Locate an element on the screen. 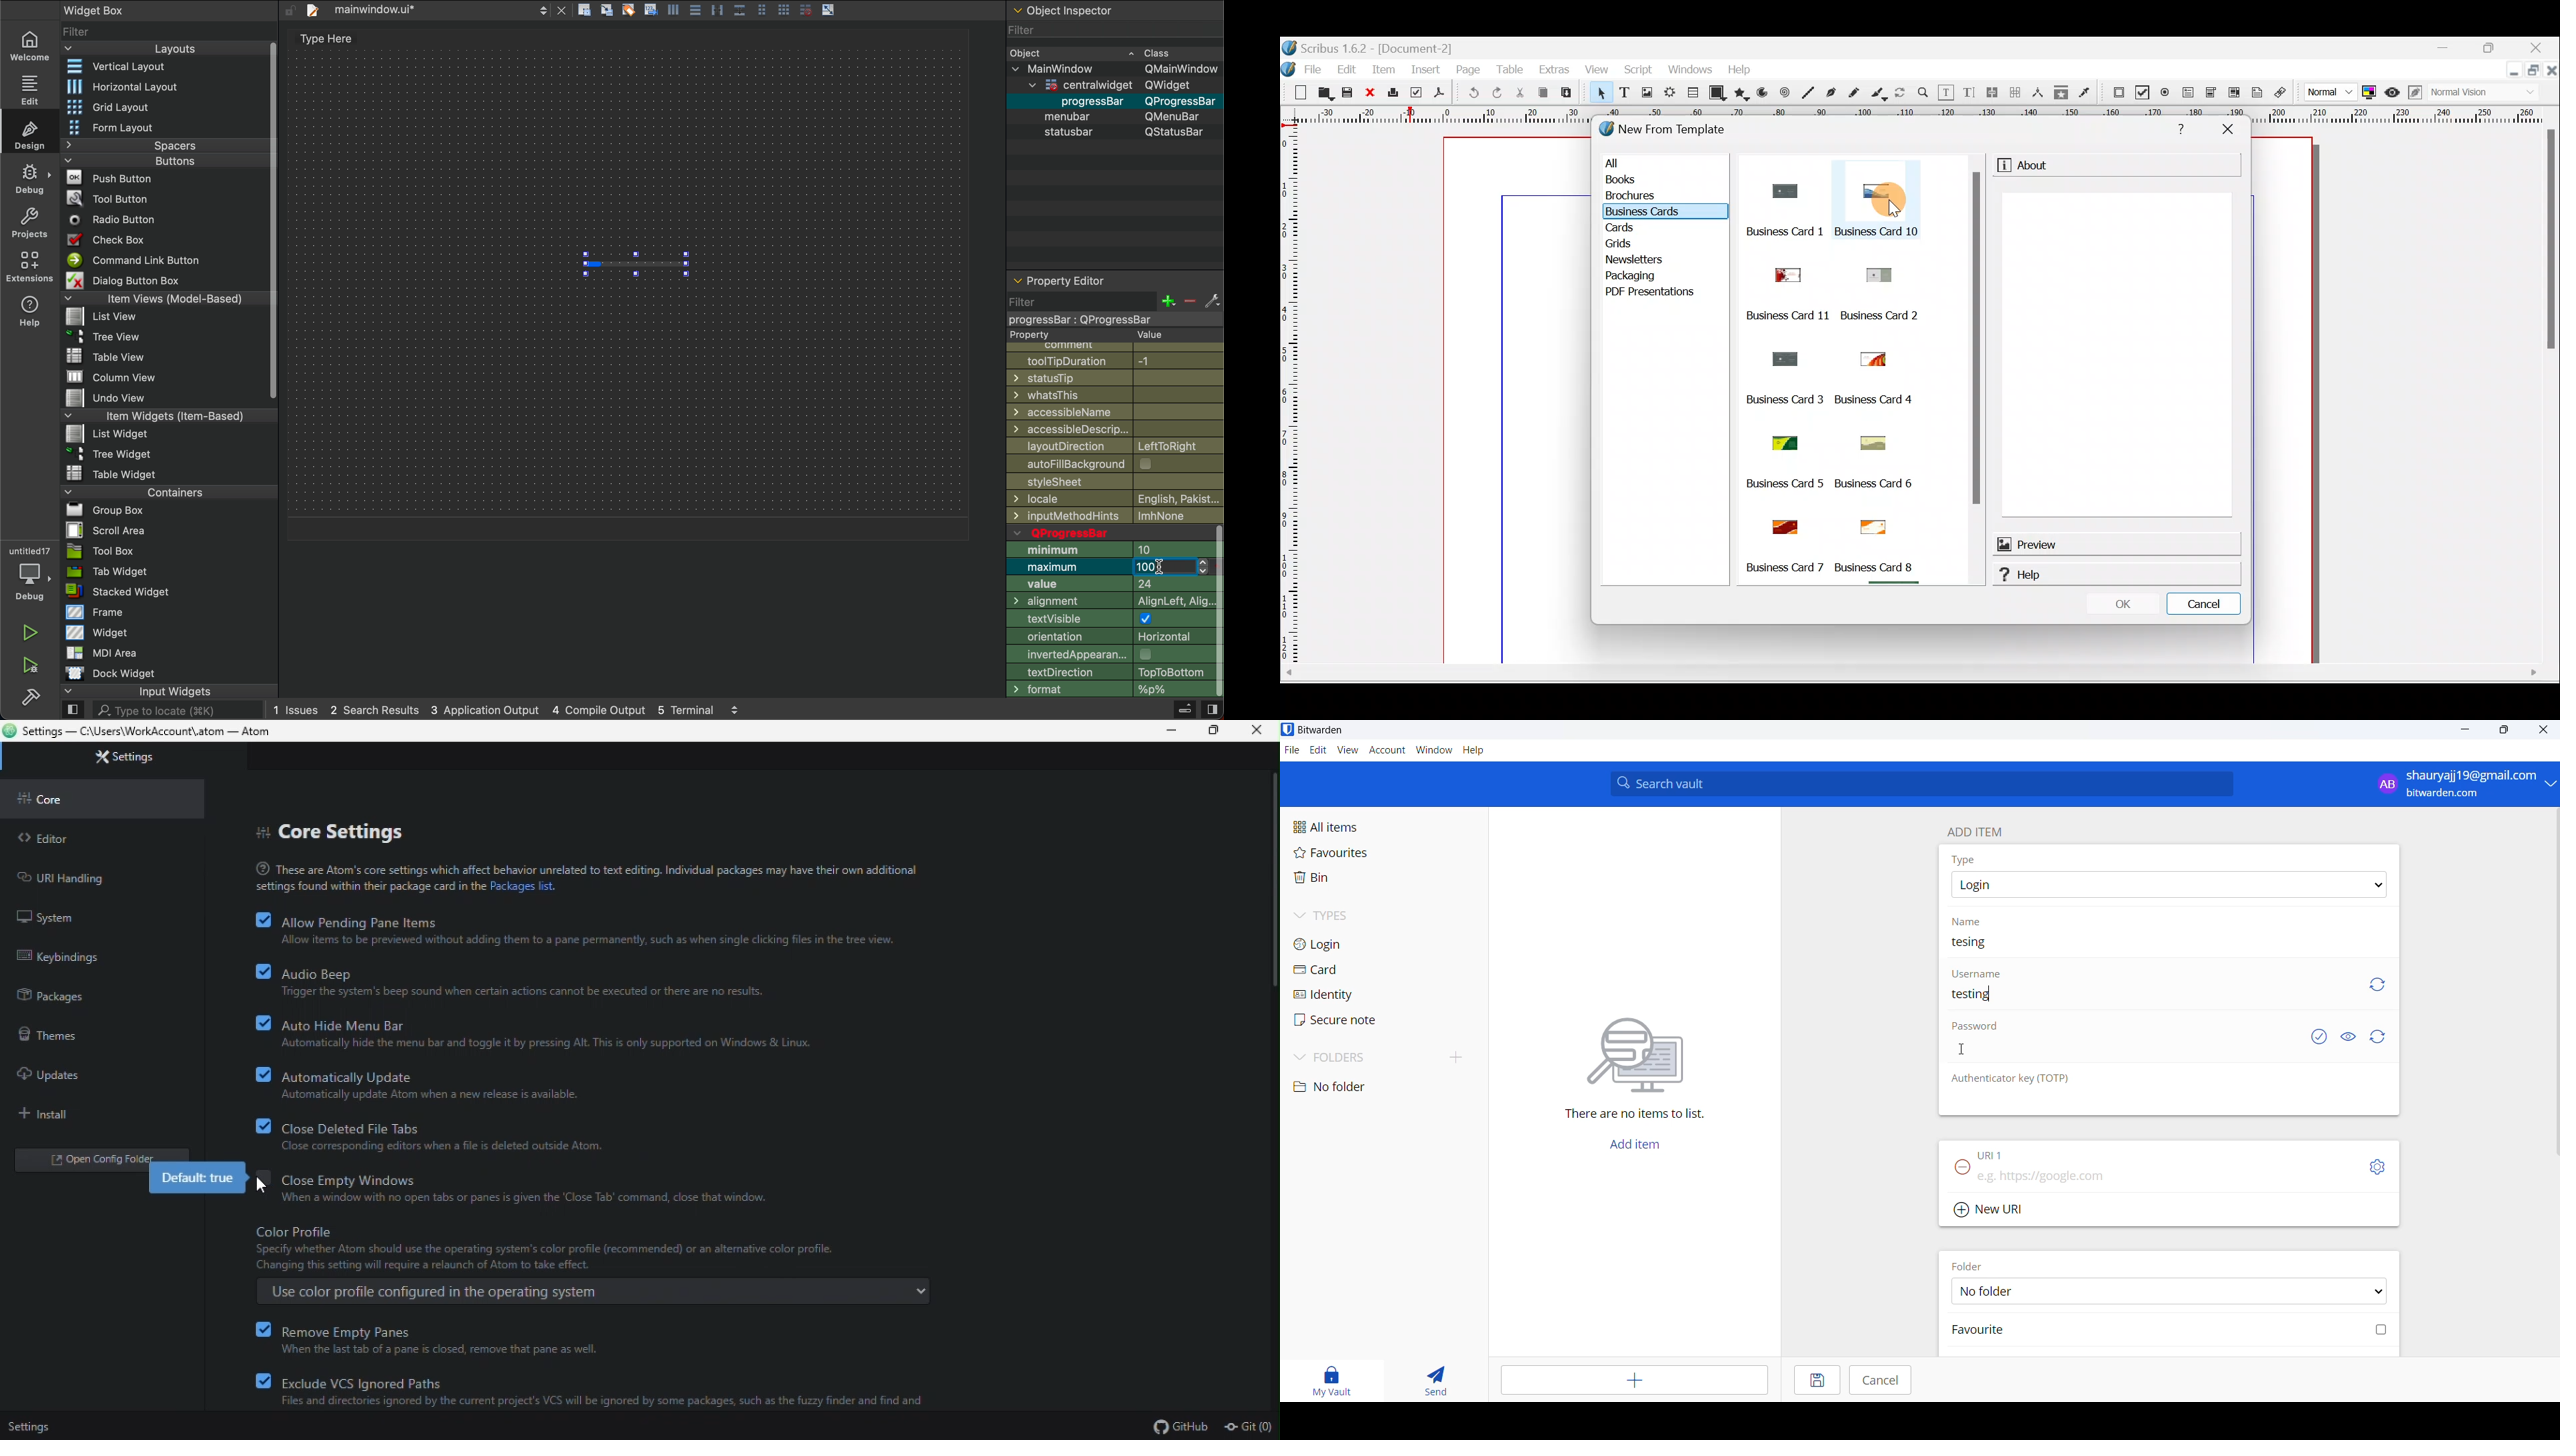  URL input box is located at coordinates (2158, 1175).